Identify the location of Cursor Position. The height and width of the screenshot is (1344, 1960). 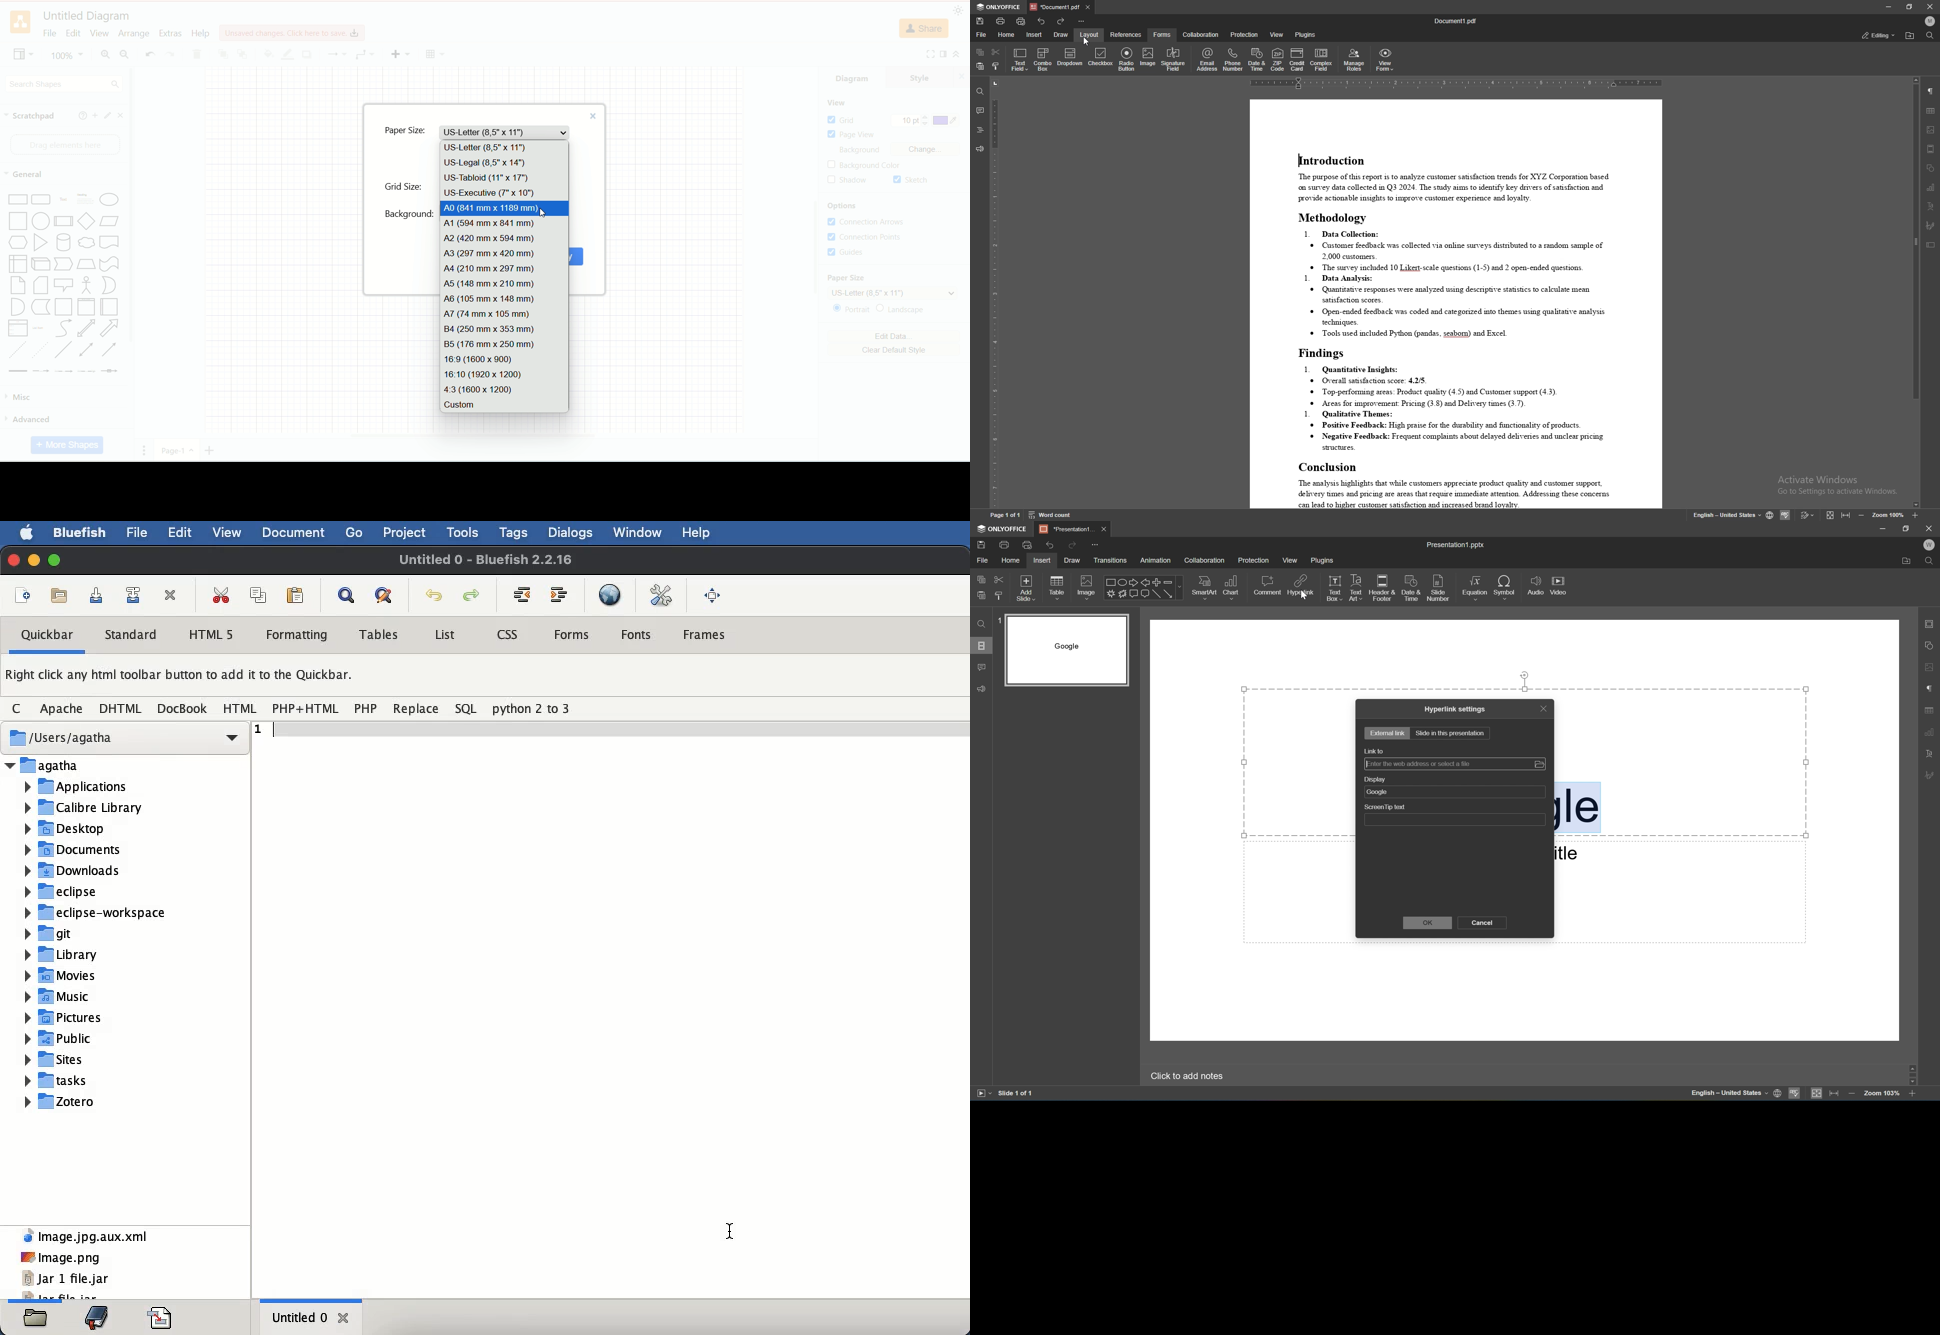
(1302, 597).